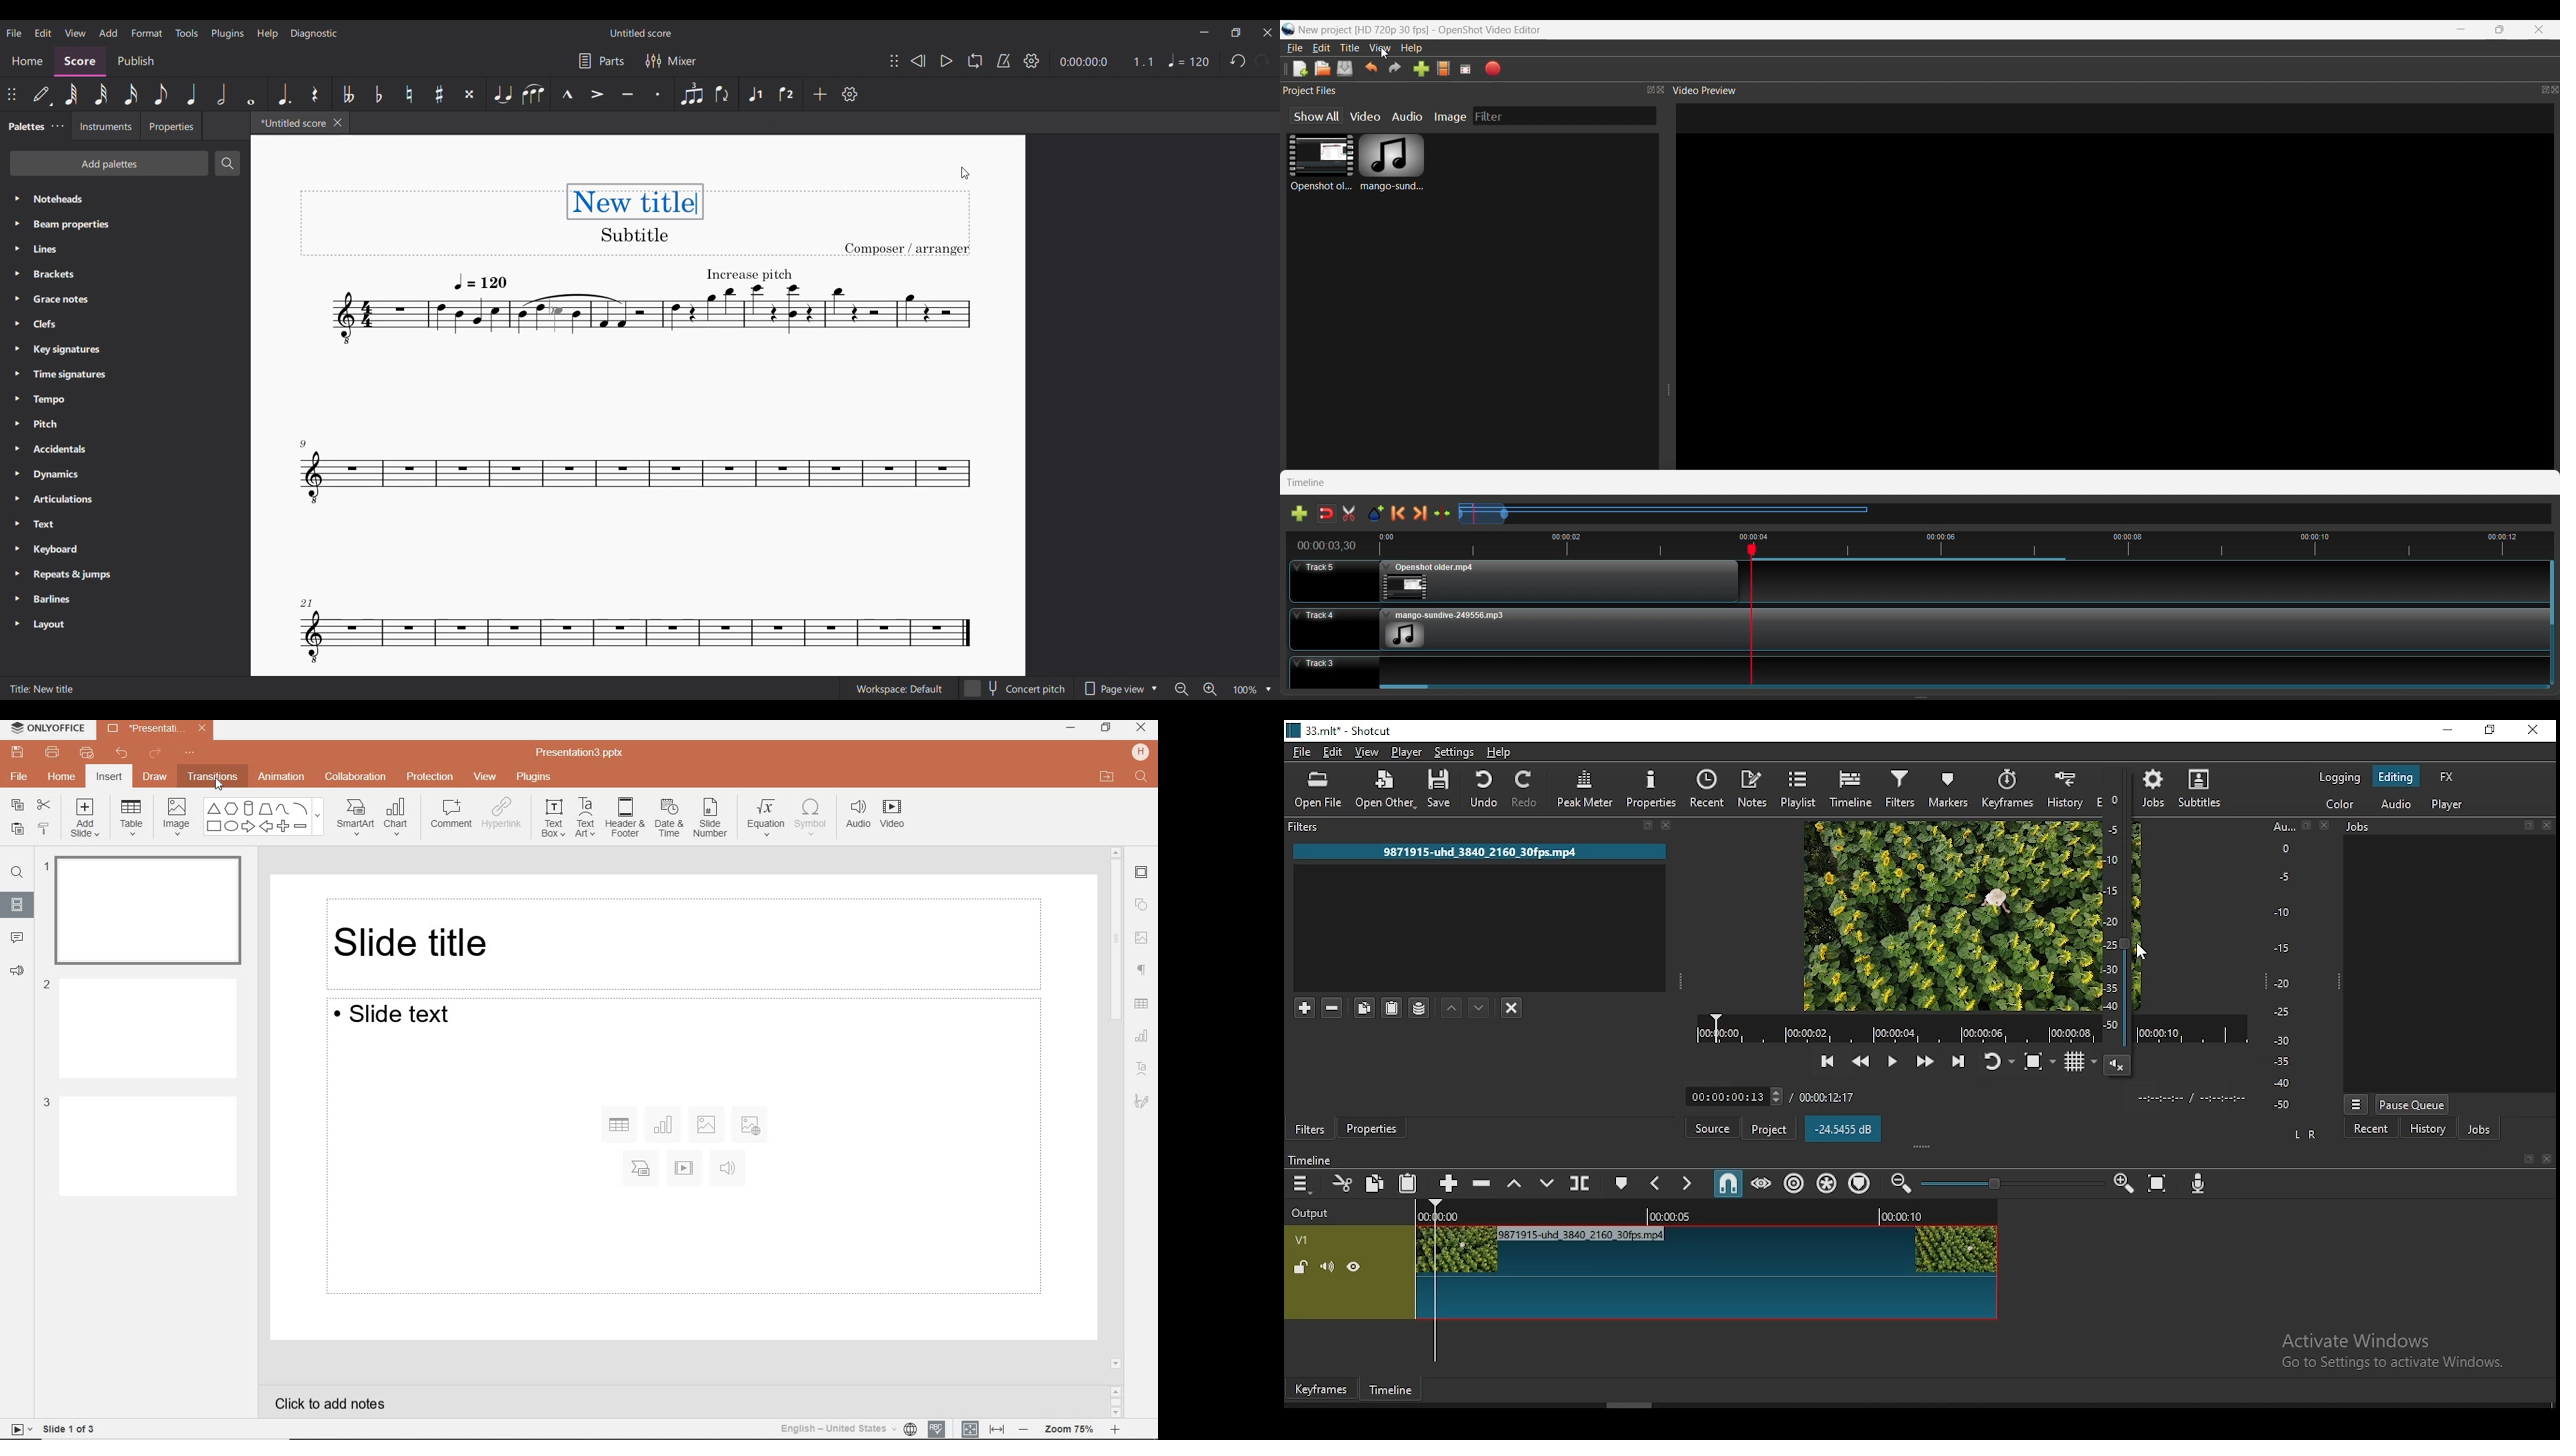 The width and height of the screenshot is (2576, 1456). Describe the element at coordinates (895, 61) in the screenshot. I see `Change position` at that location.